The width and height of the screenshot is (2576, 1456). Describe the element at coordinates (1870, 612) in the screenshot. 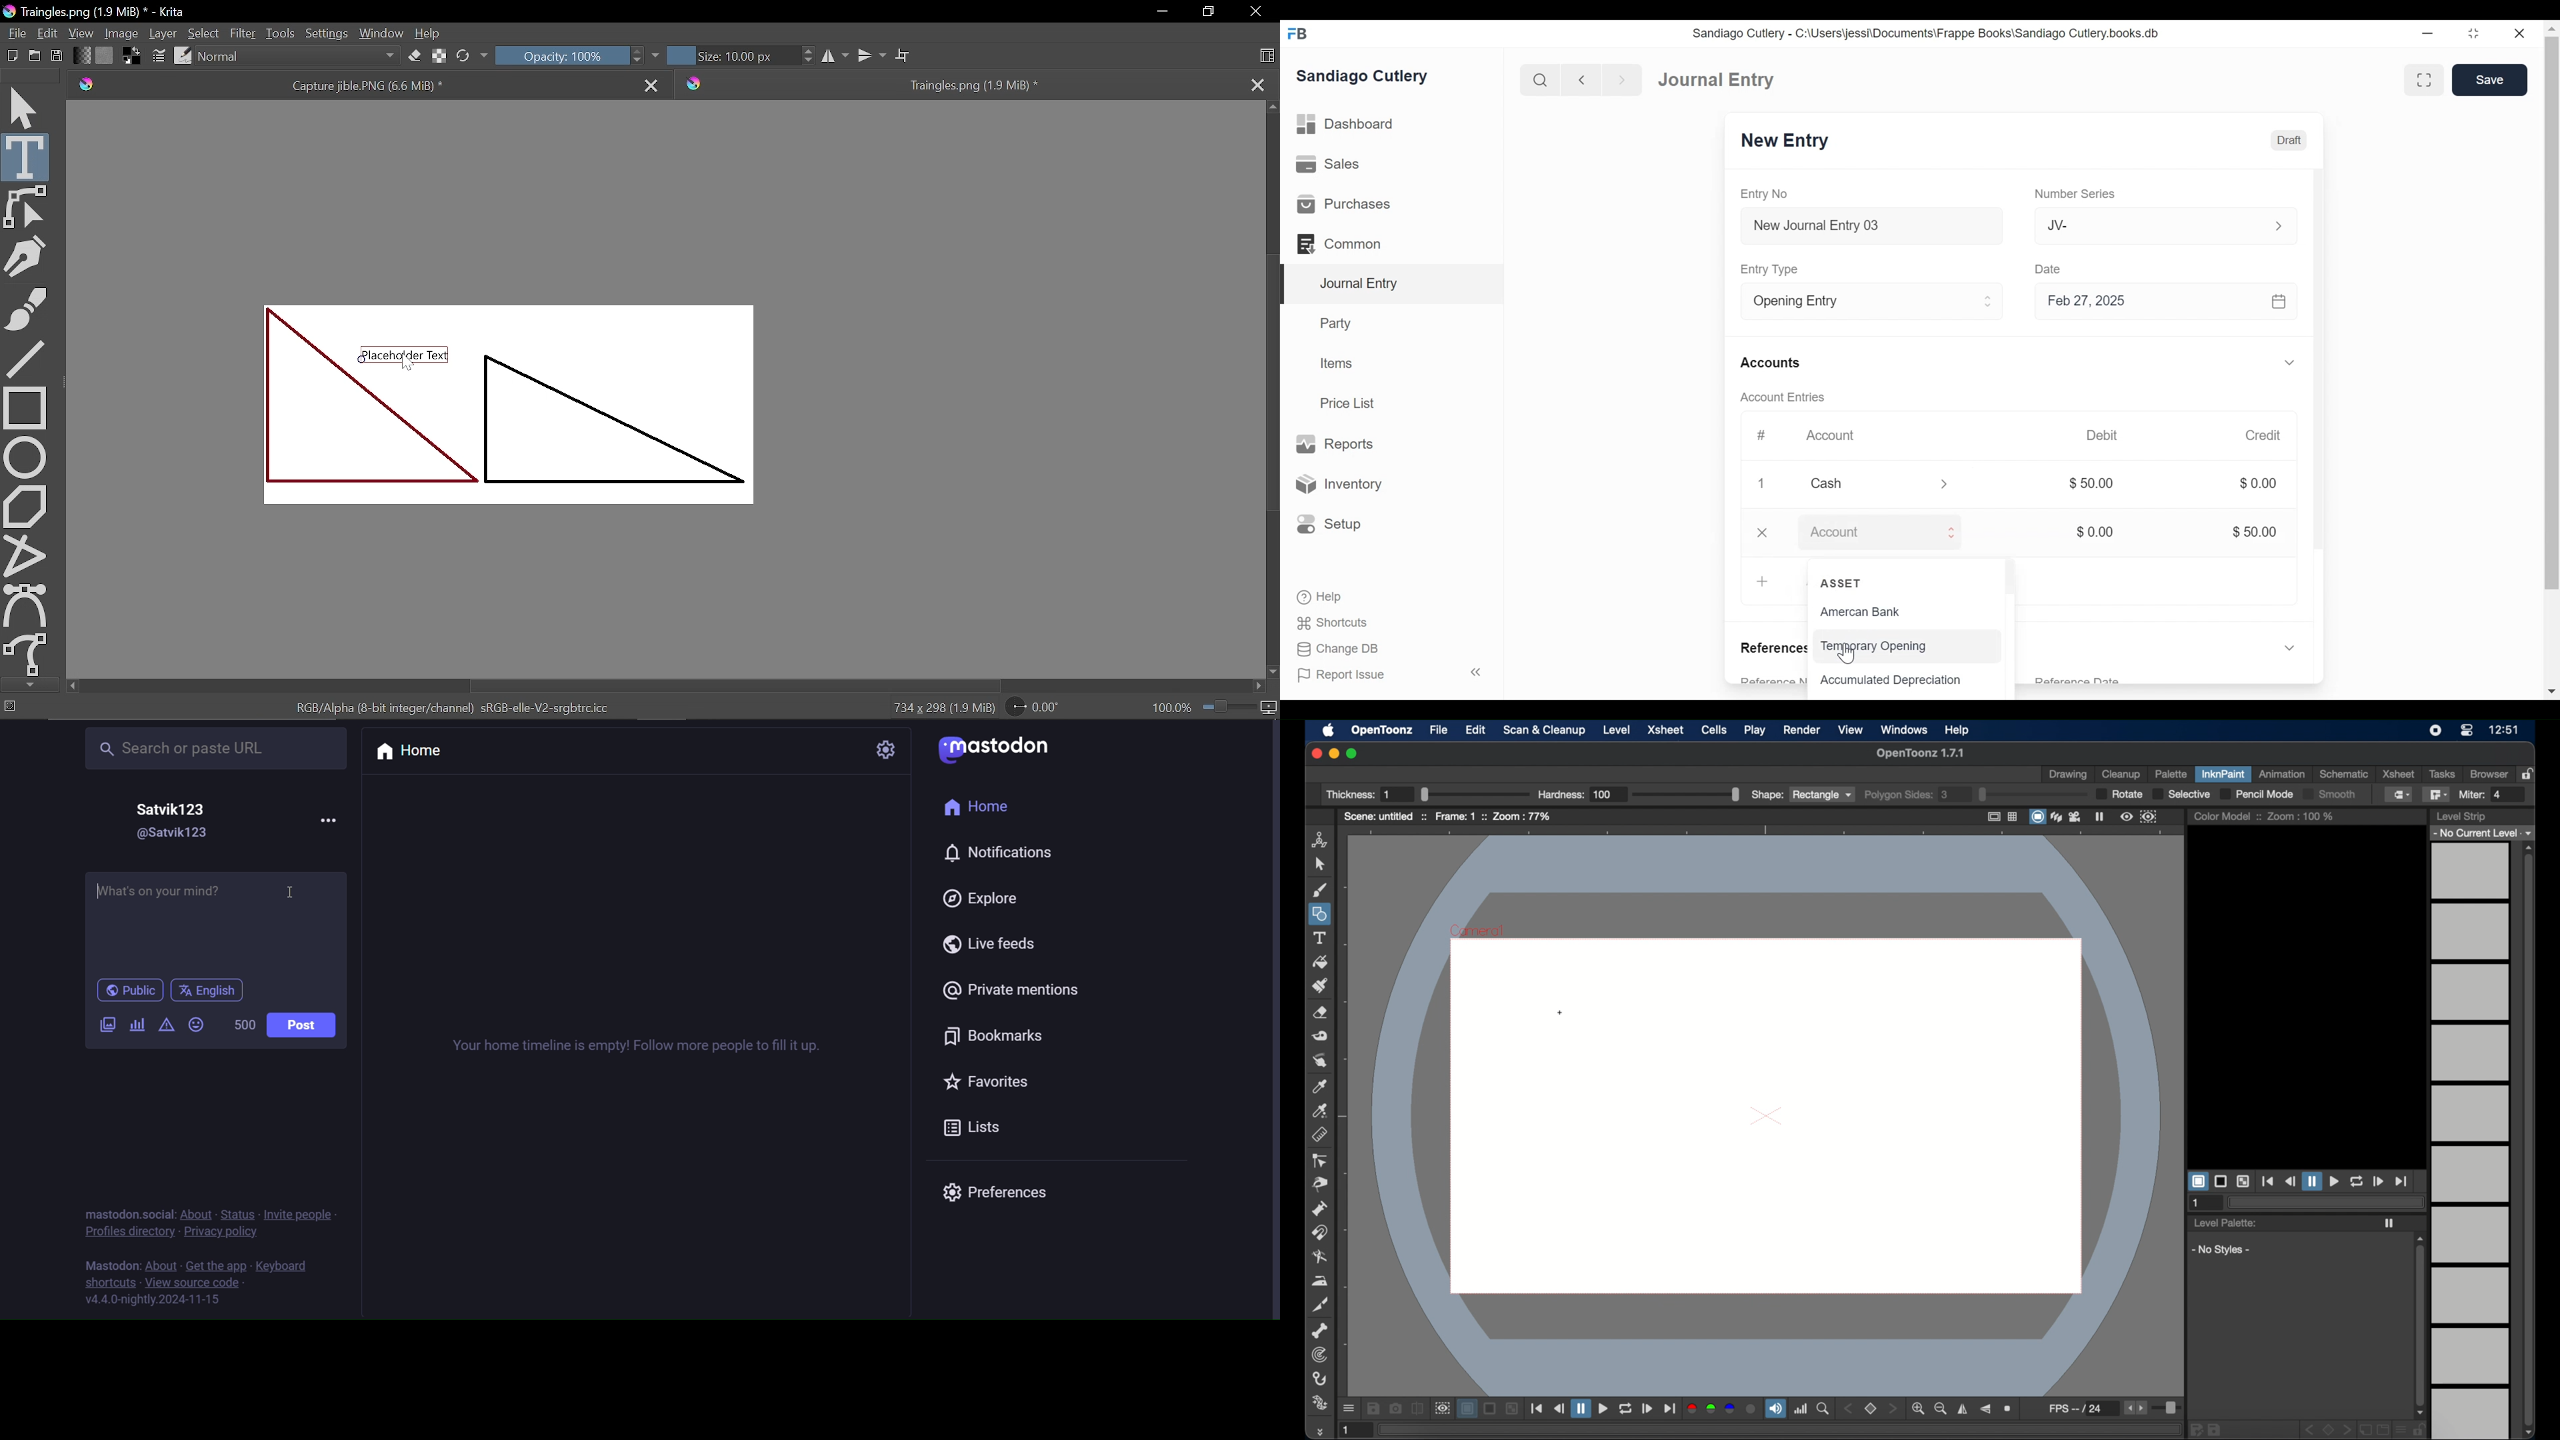

I see `Amercan Bank` at that location.